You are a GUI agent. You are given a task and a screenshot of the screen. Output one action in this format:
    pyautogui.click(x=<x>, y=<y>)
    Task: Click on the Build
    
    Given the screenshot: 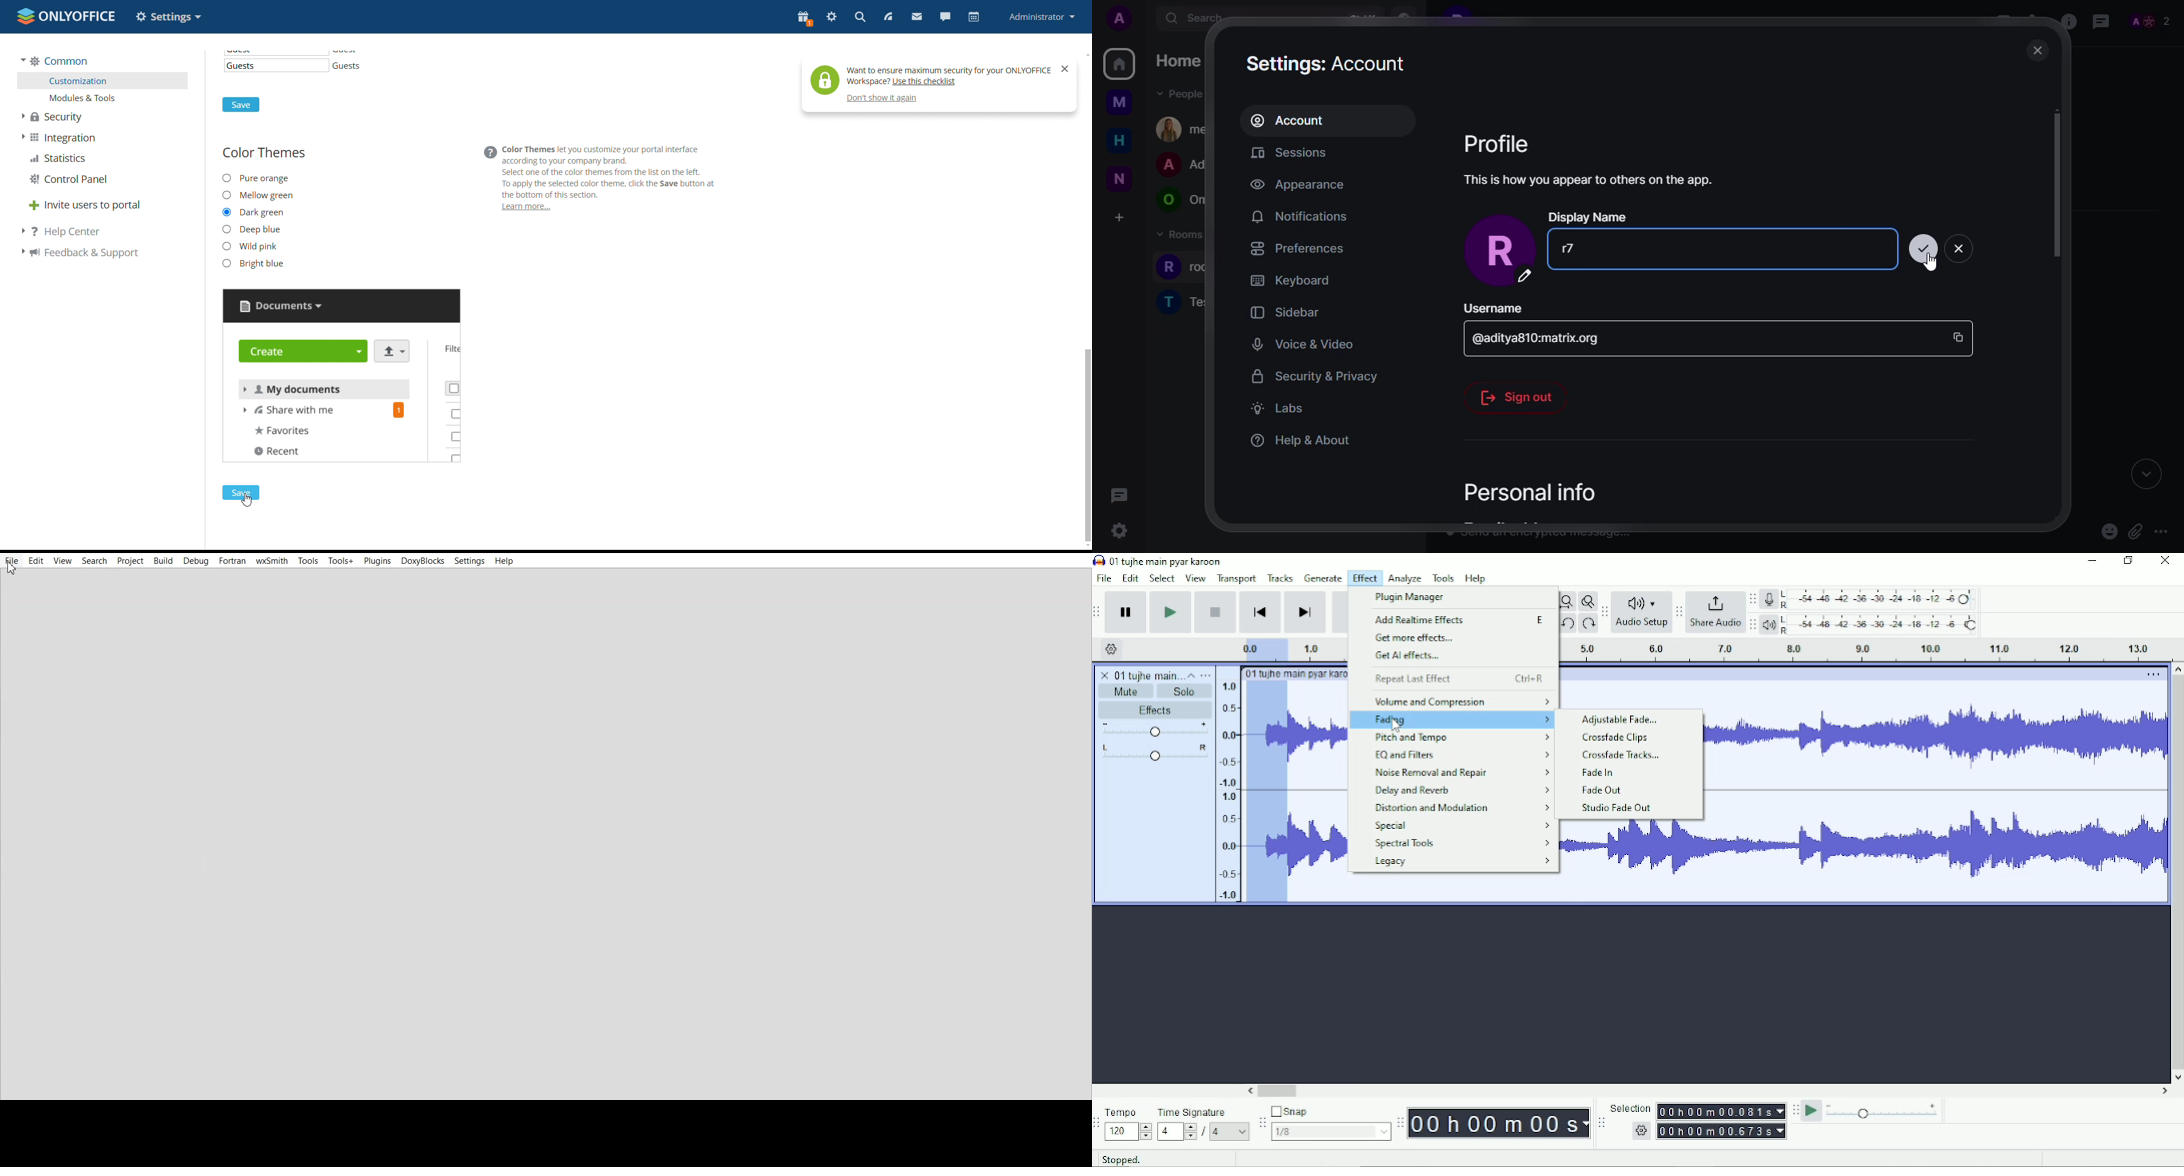 What is the action you would take?
    pyautogui.click(x=163, y=560)
    